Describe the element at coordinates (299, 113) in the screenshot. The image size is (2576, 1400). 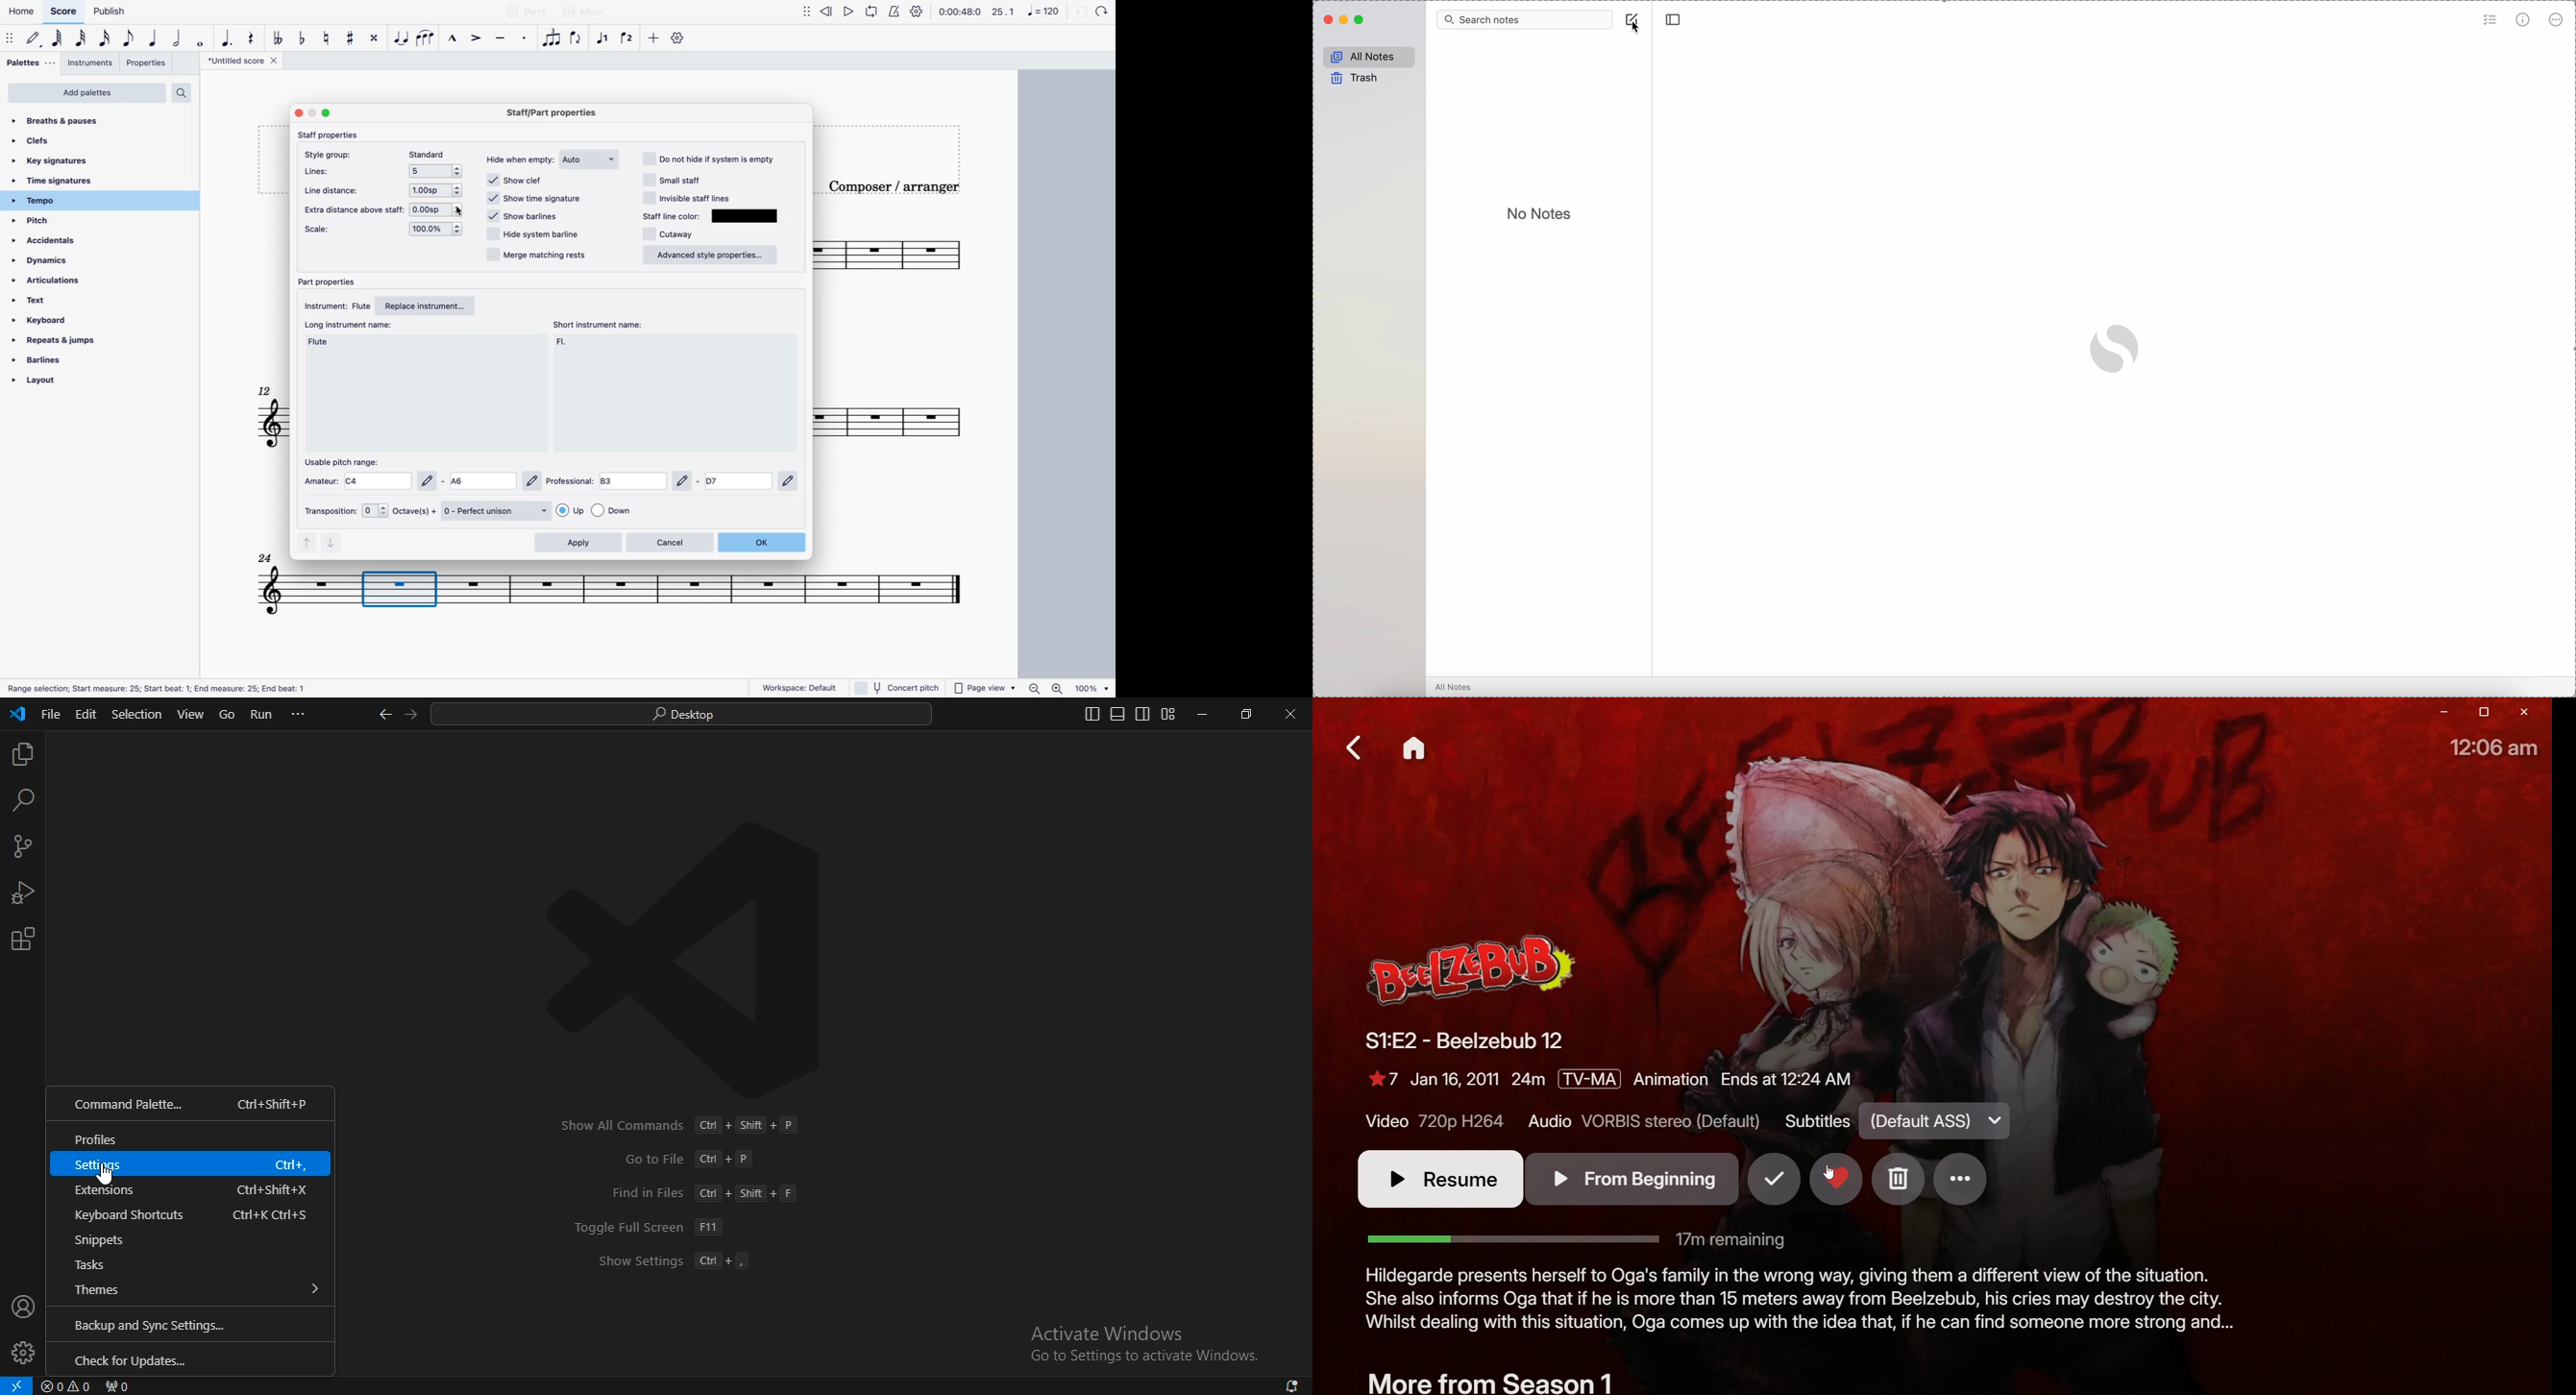
I see `close` at that location.